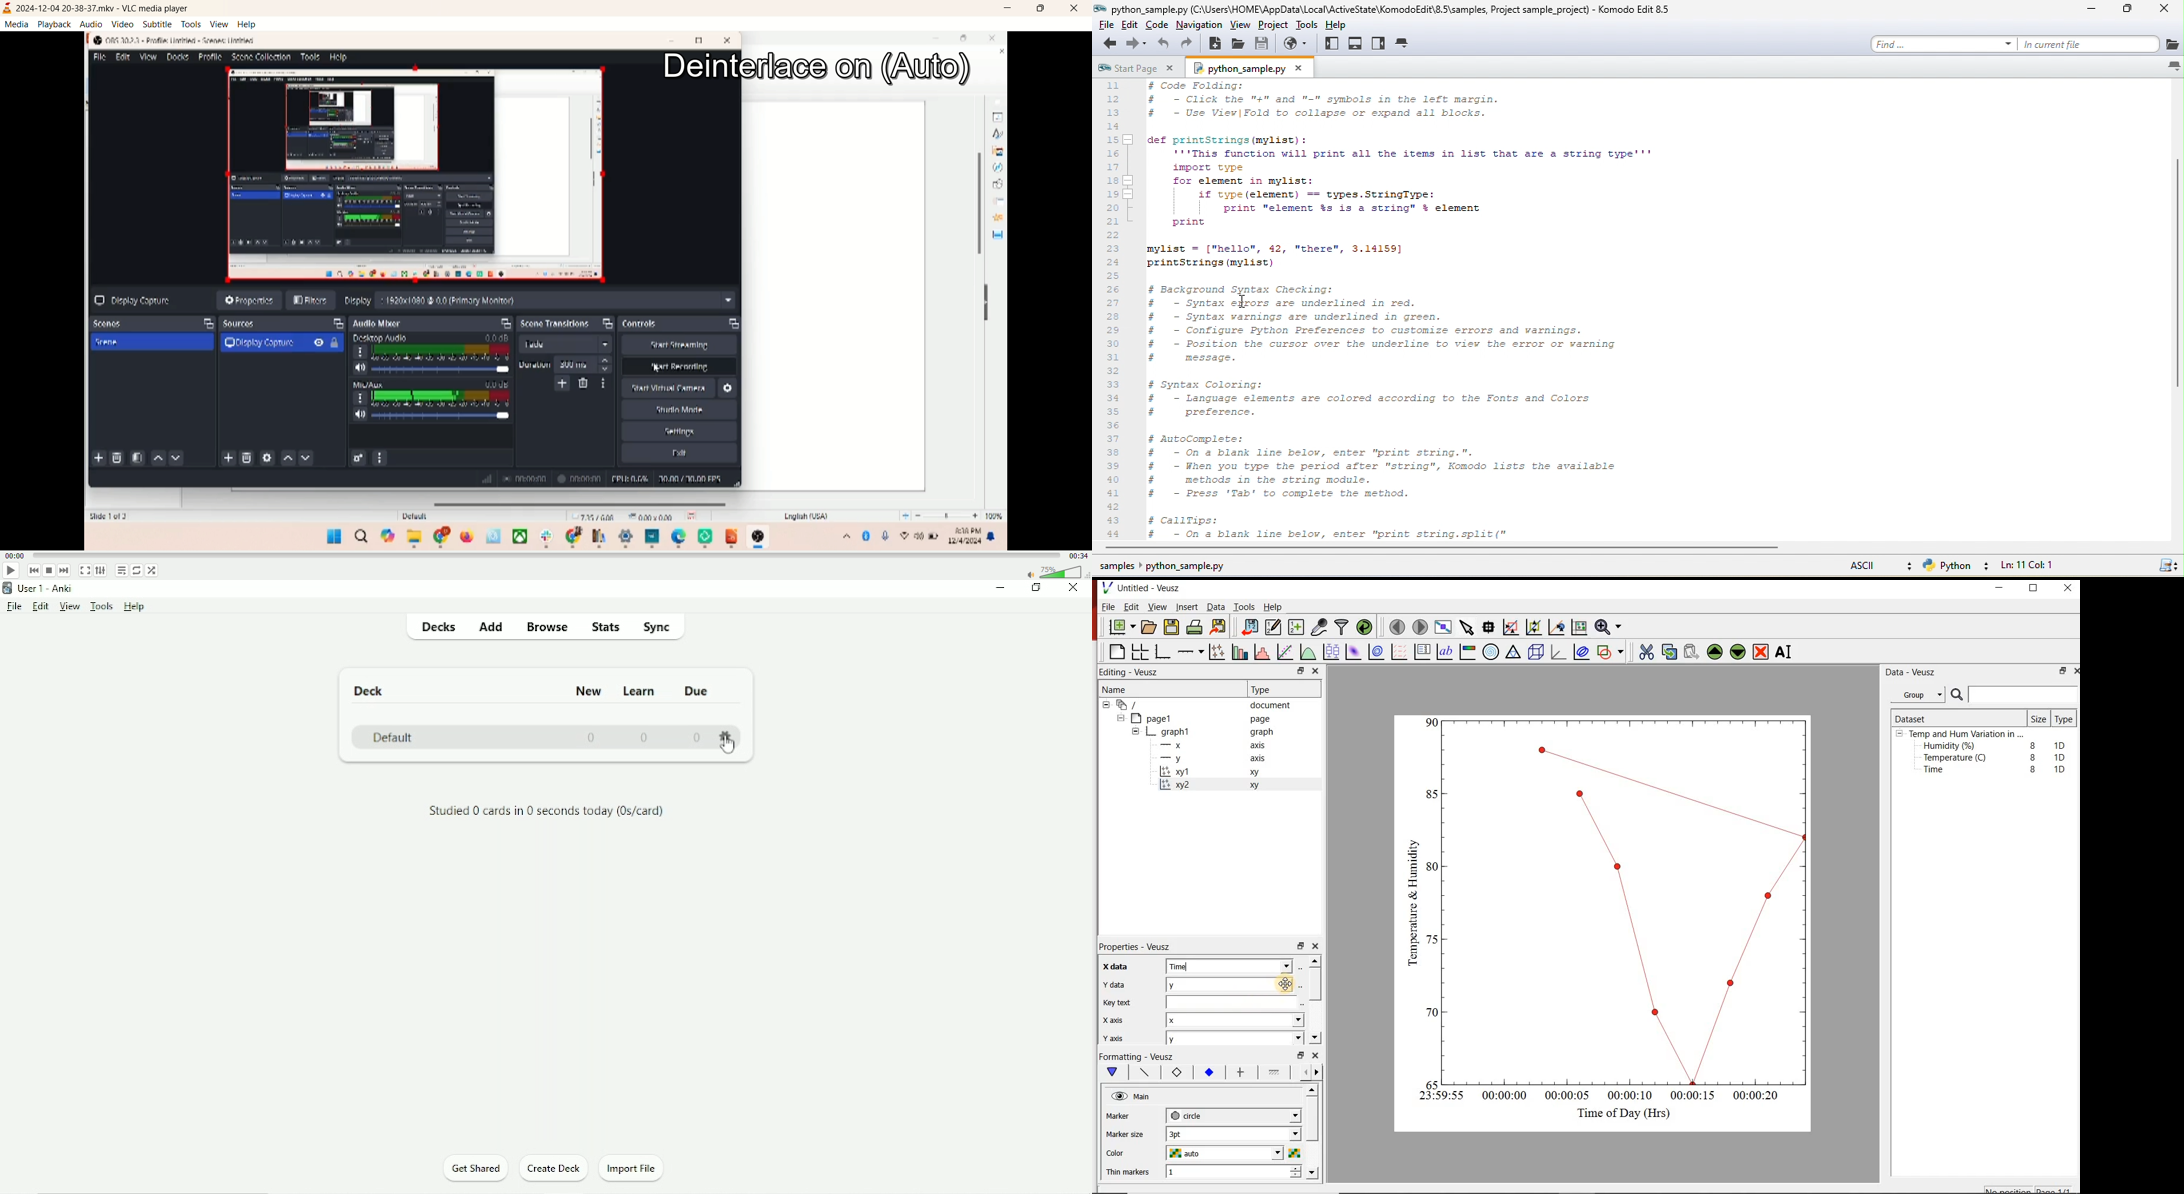  What do you see at coordinates (1131, 608) in the screenshot?
I see `Edit` at bounding box center [1131, 608].